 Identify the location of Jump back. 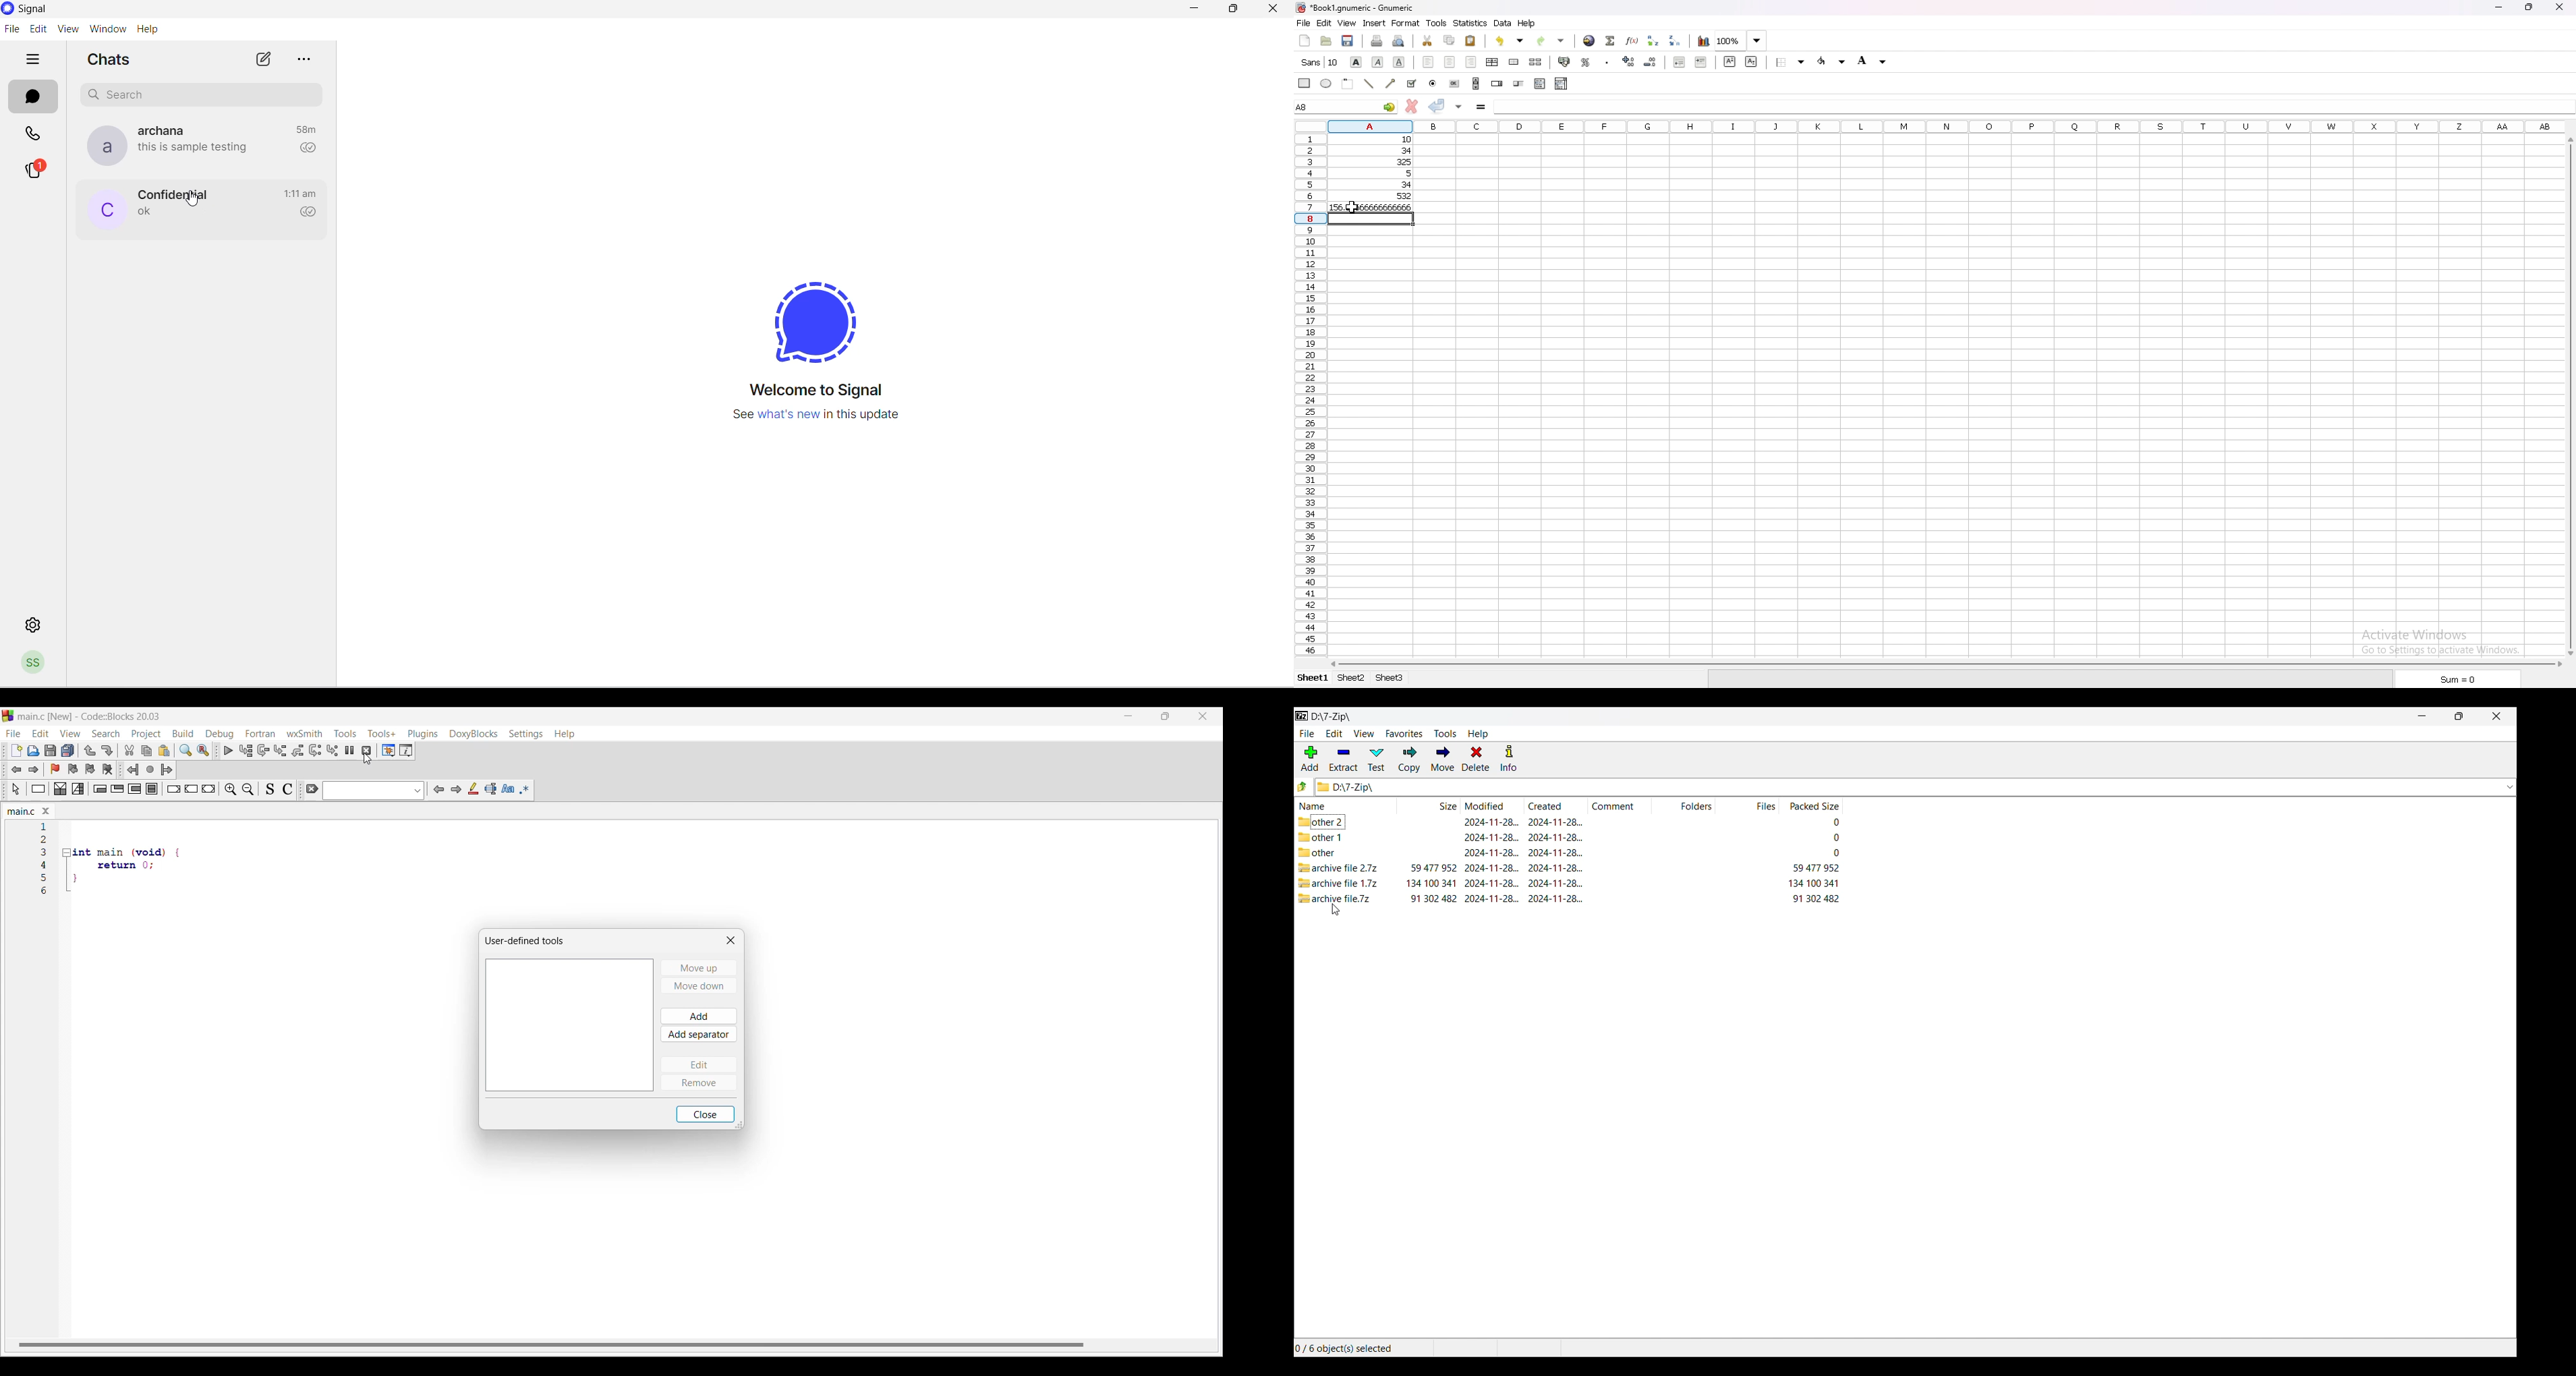
(17, 770).